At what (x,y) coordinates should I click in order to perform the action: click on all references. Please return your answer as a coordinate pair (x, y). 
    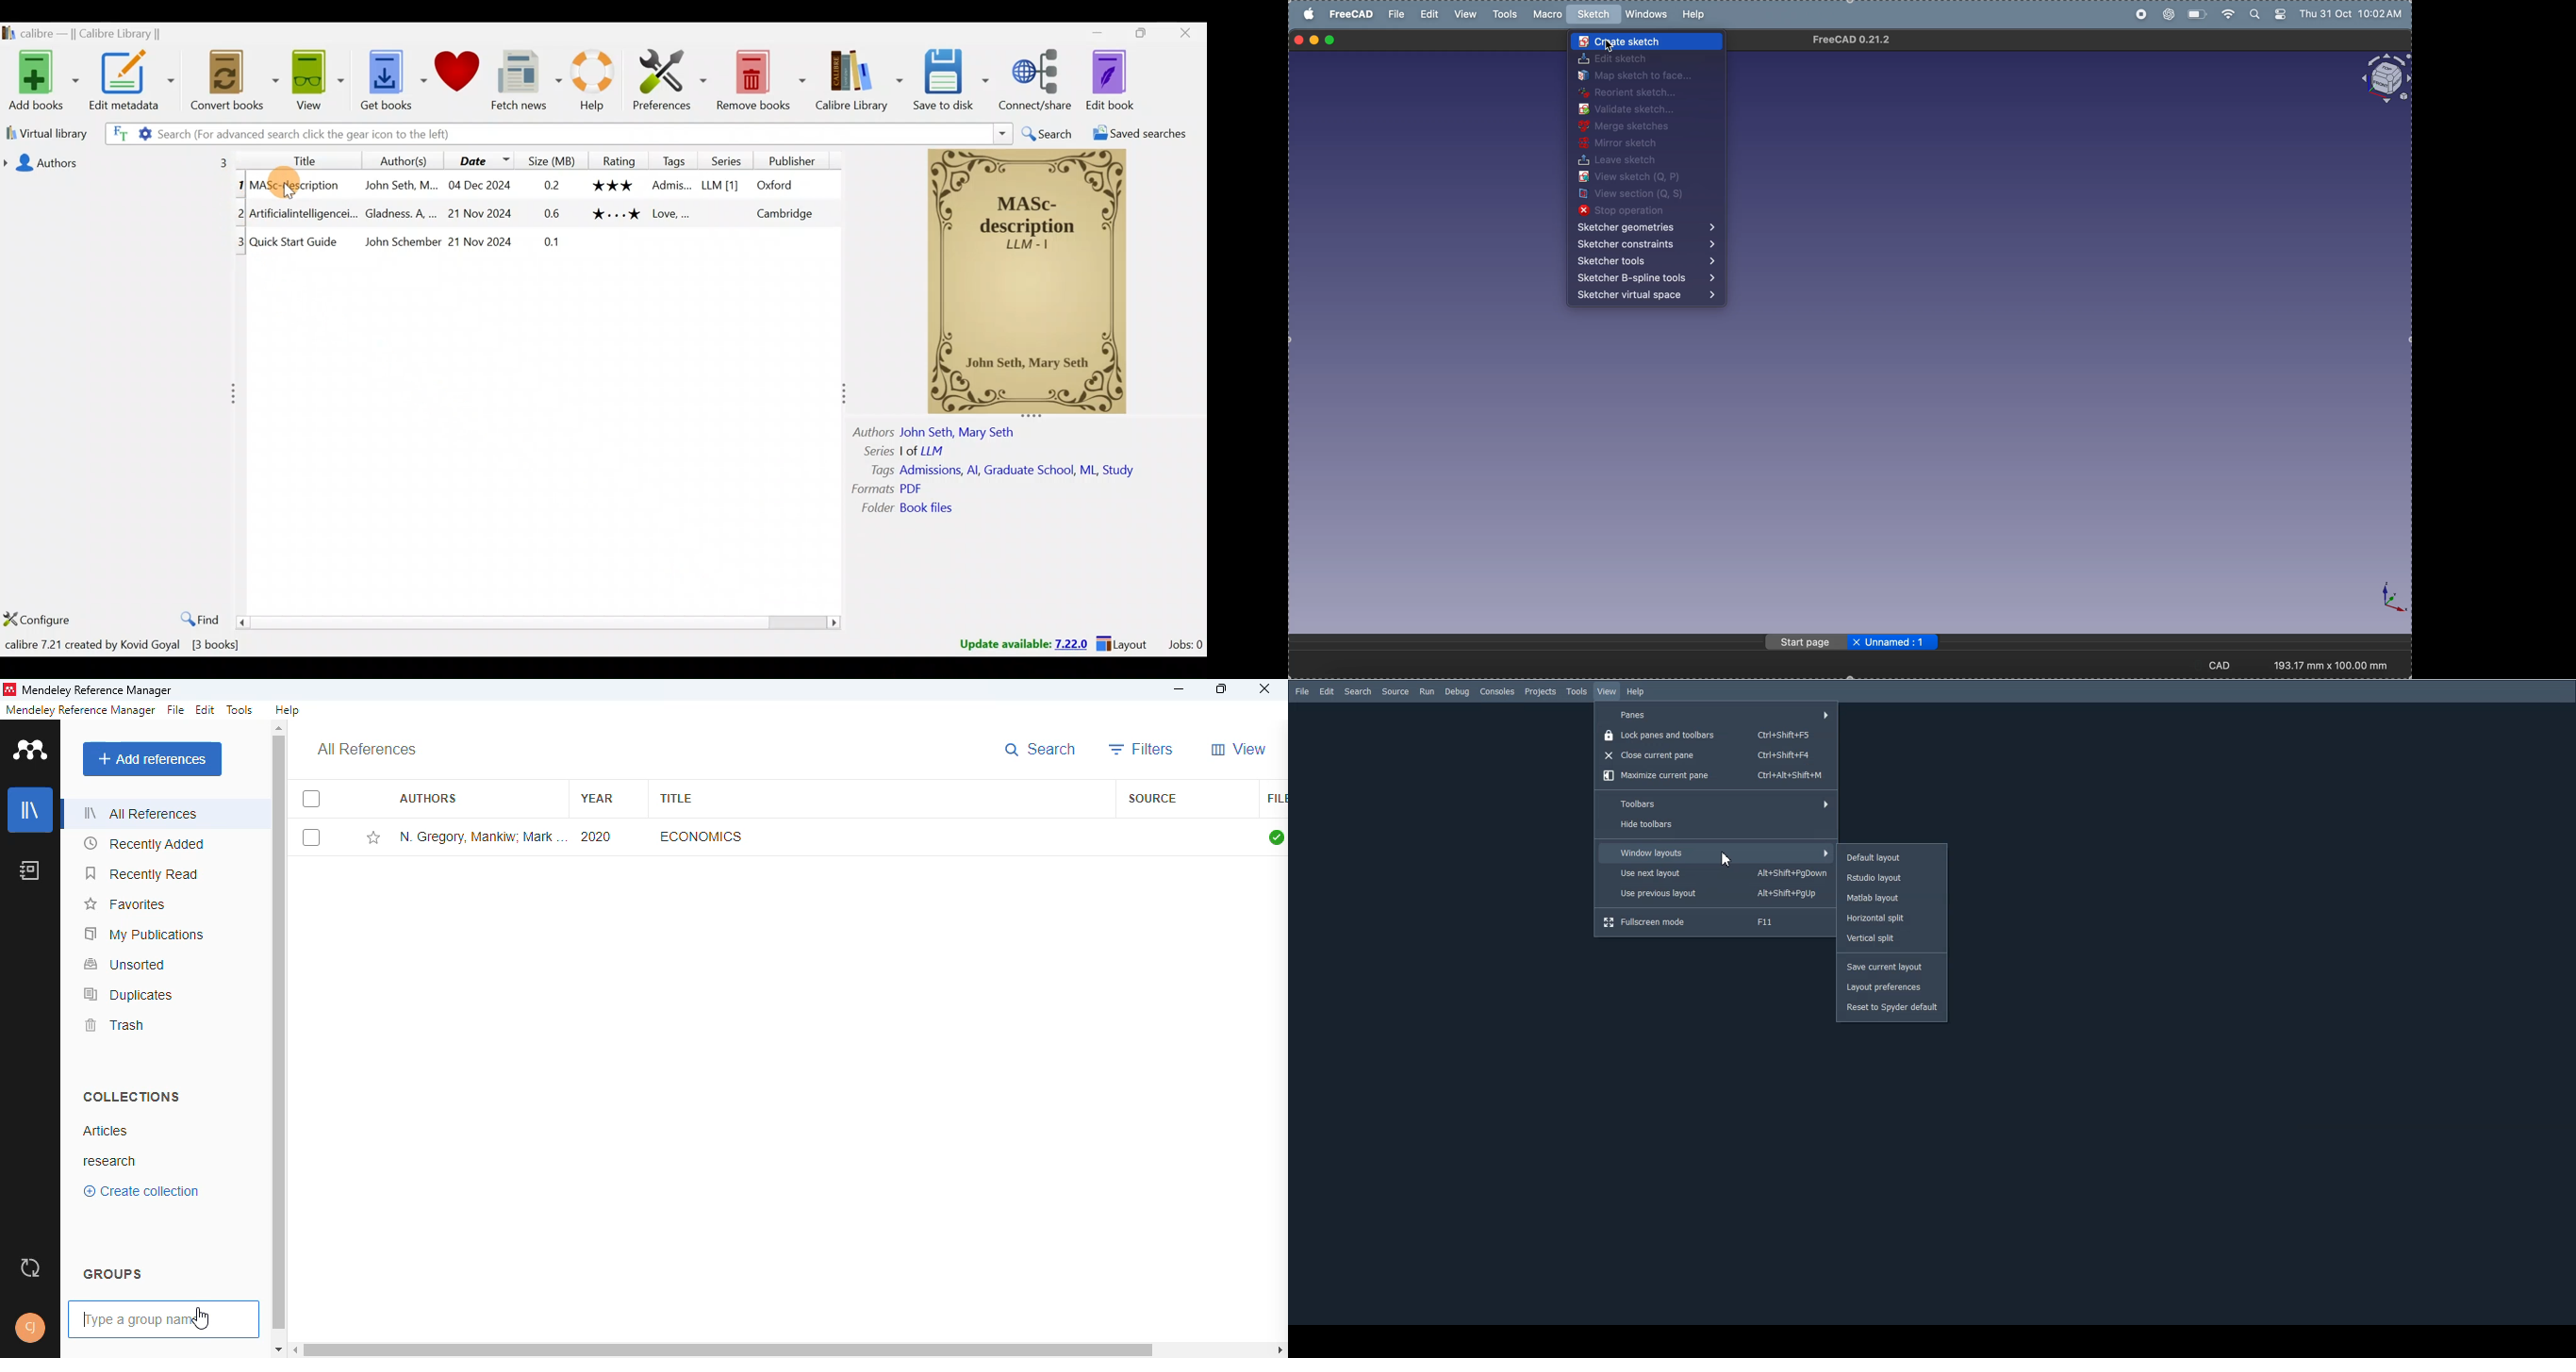
    Looking at the image, I should click on (140, 813).